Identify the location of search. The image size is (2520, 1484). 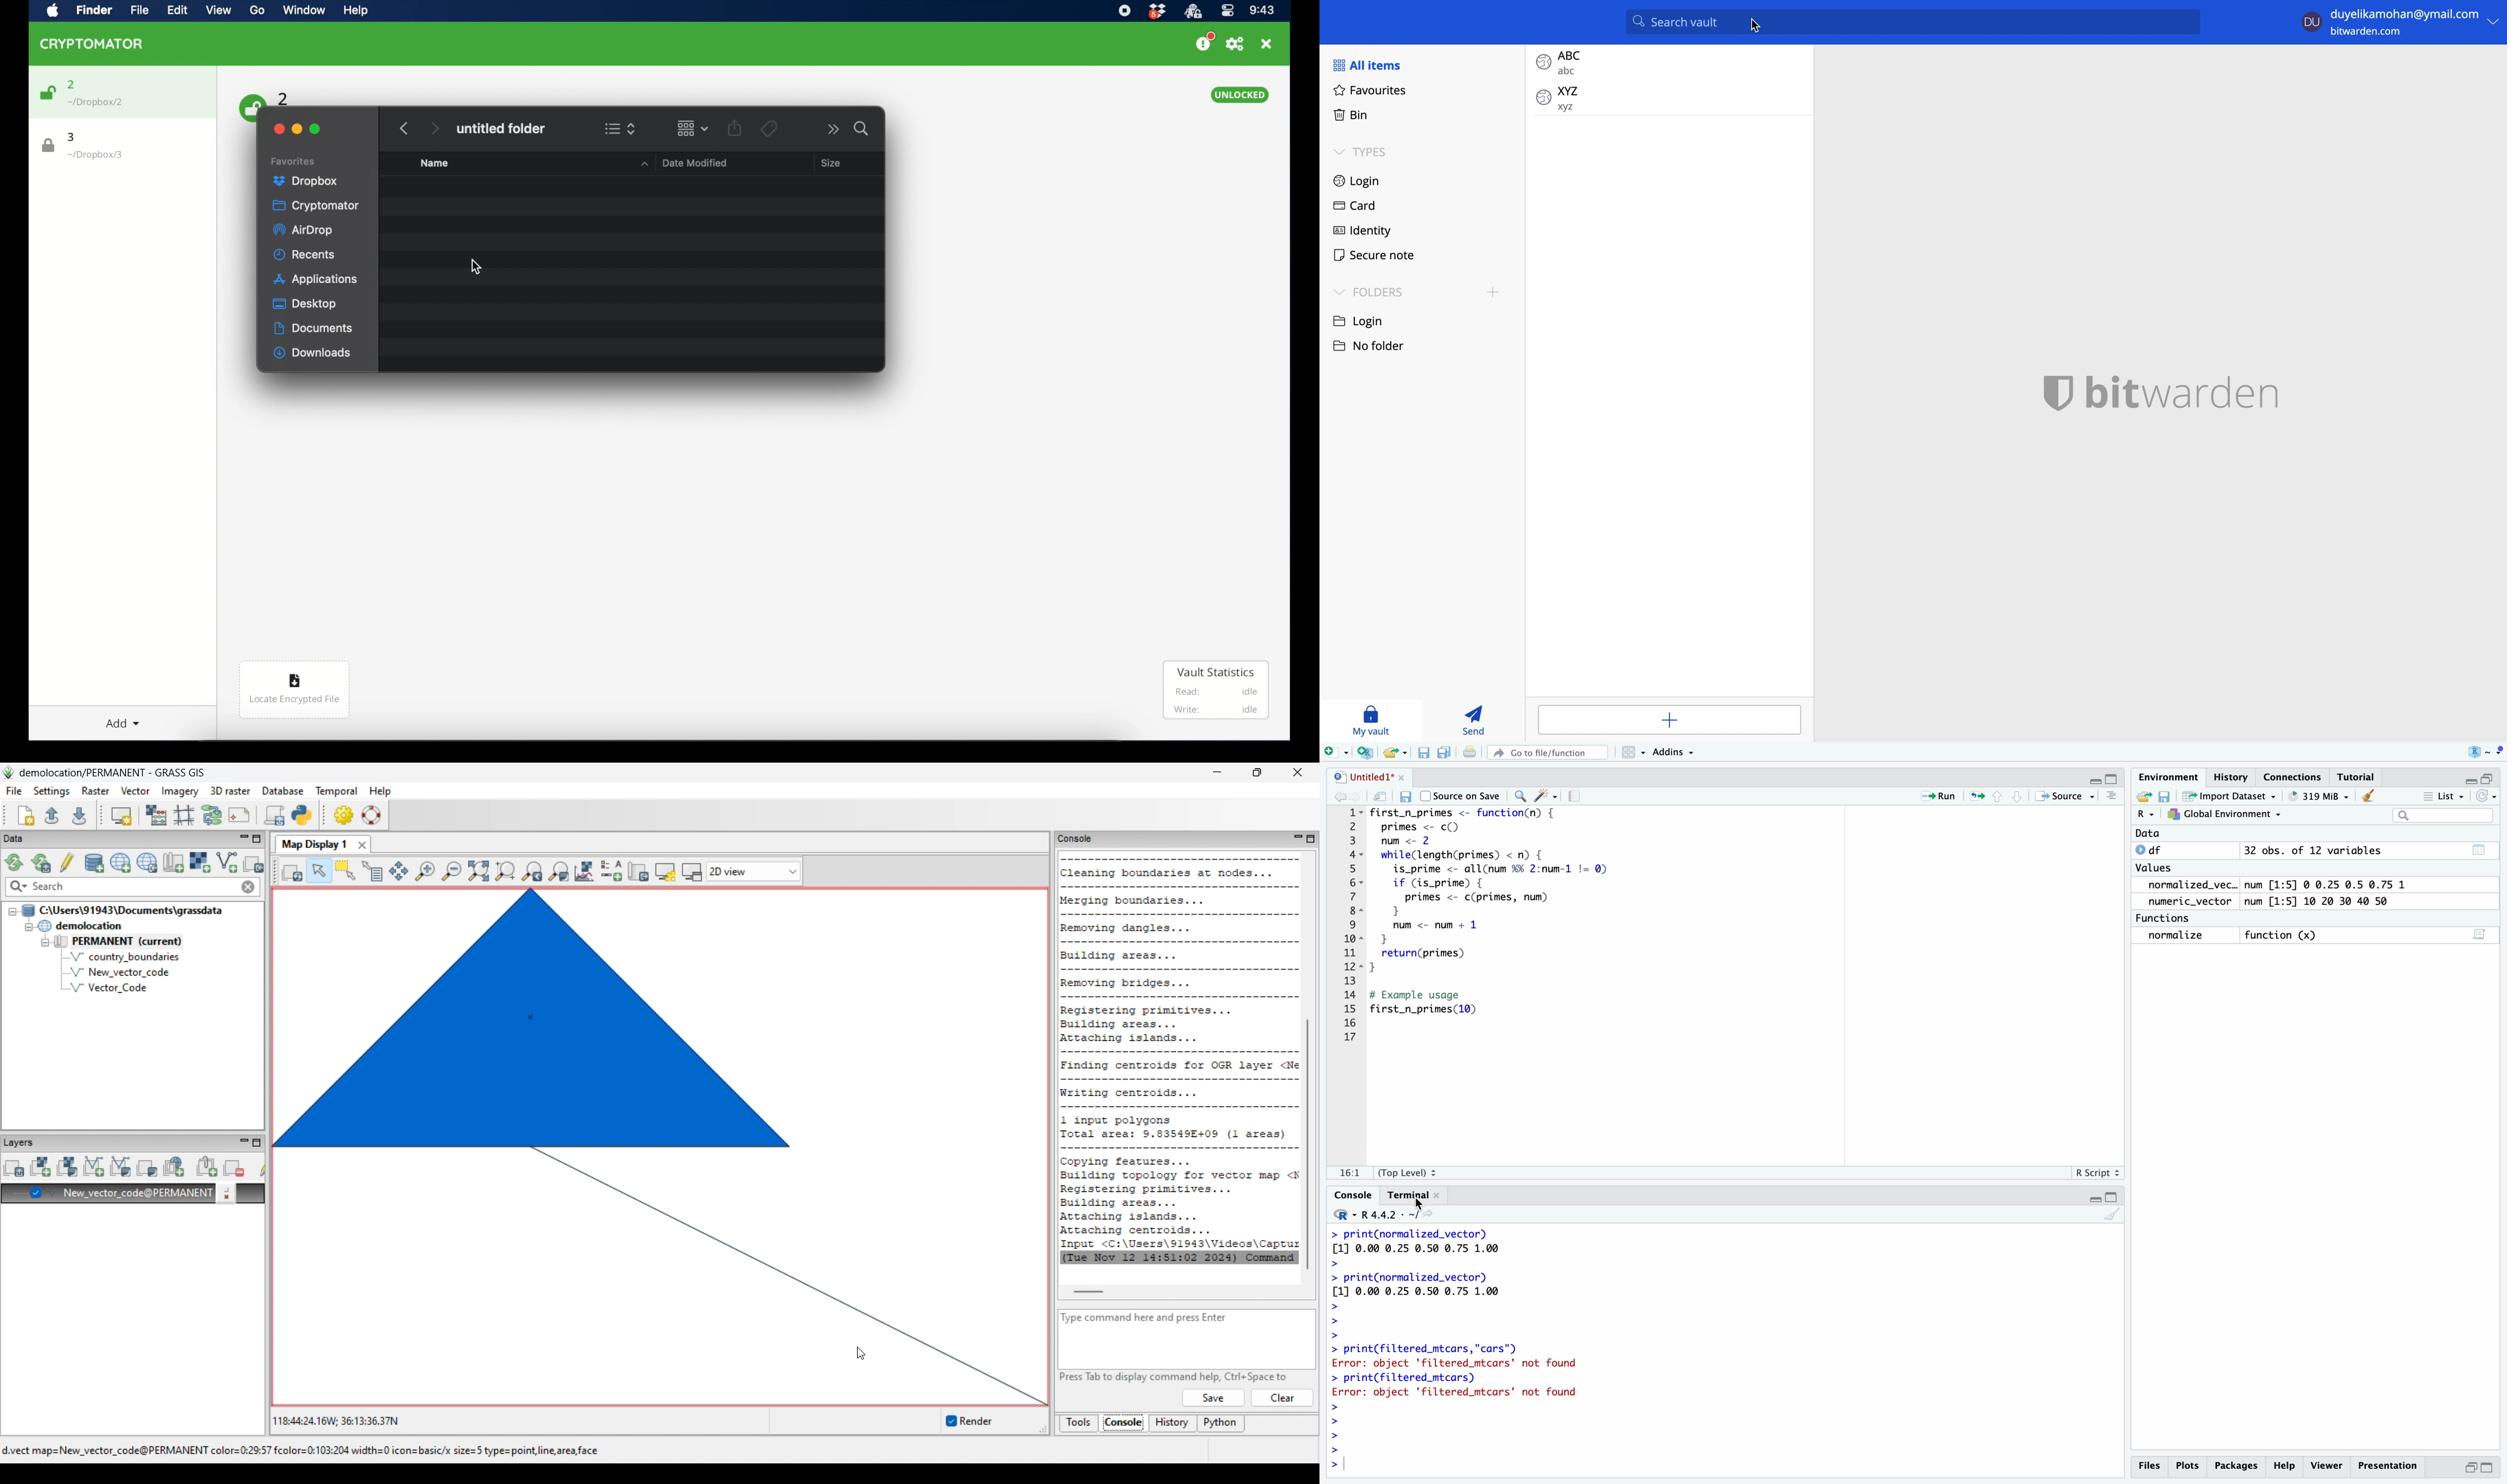
(2444, 815).